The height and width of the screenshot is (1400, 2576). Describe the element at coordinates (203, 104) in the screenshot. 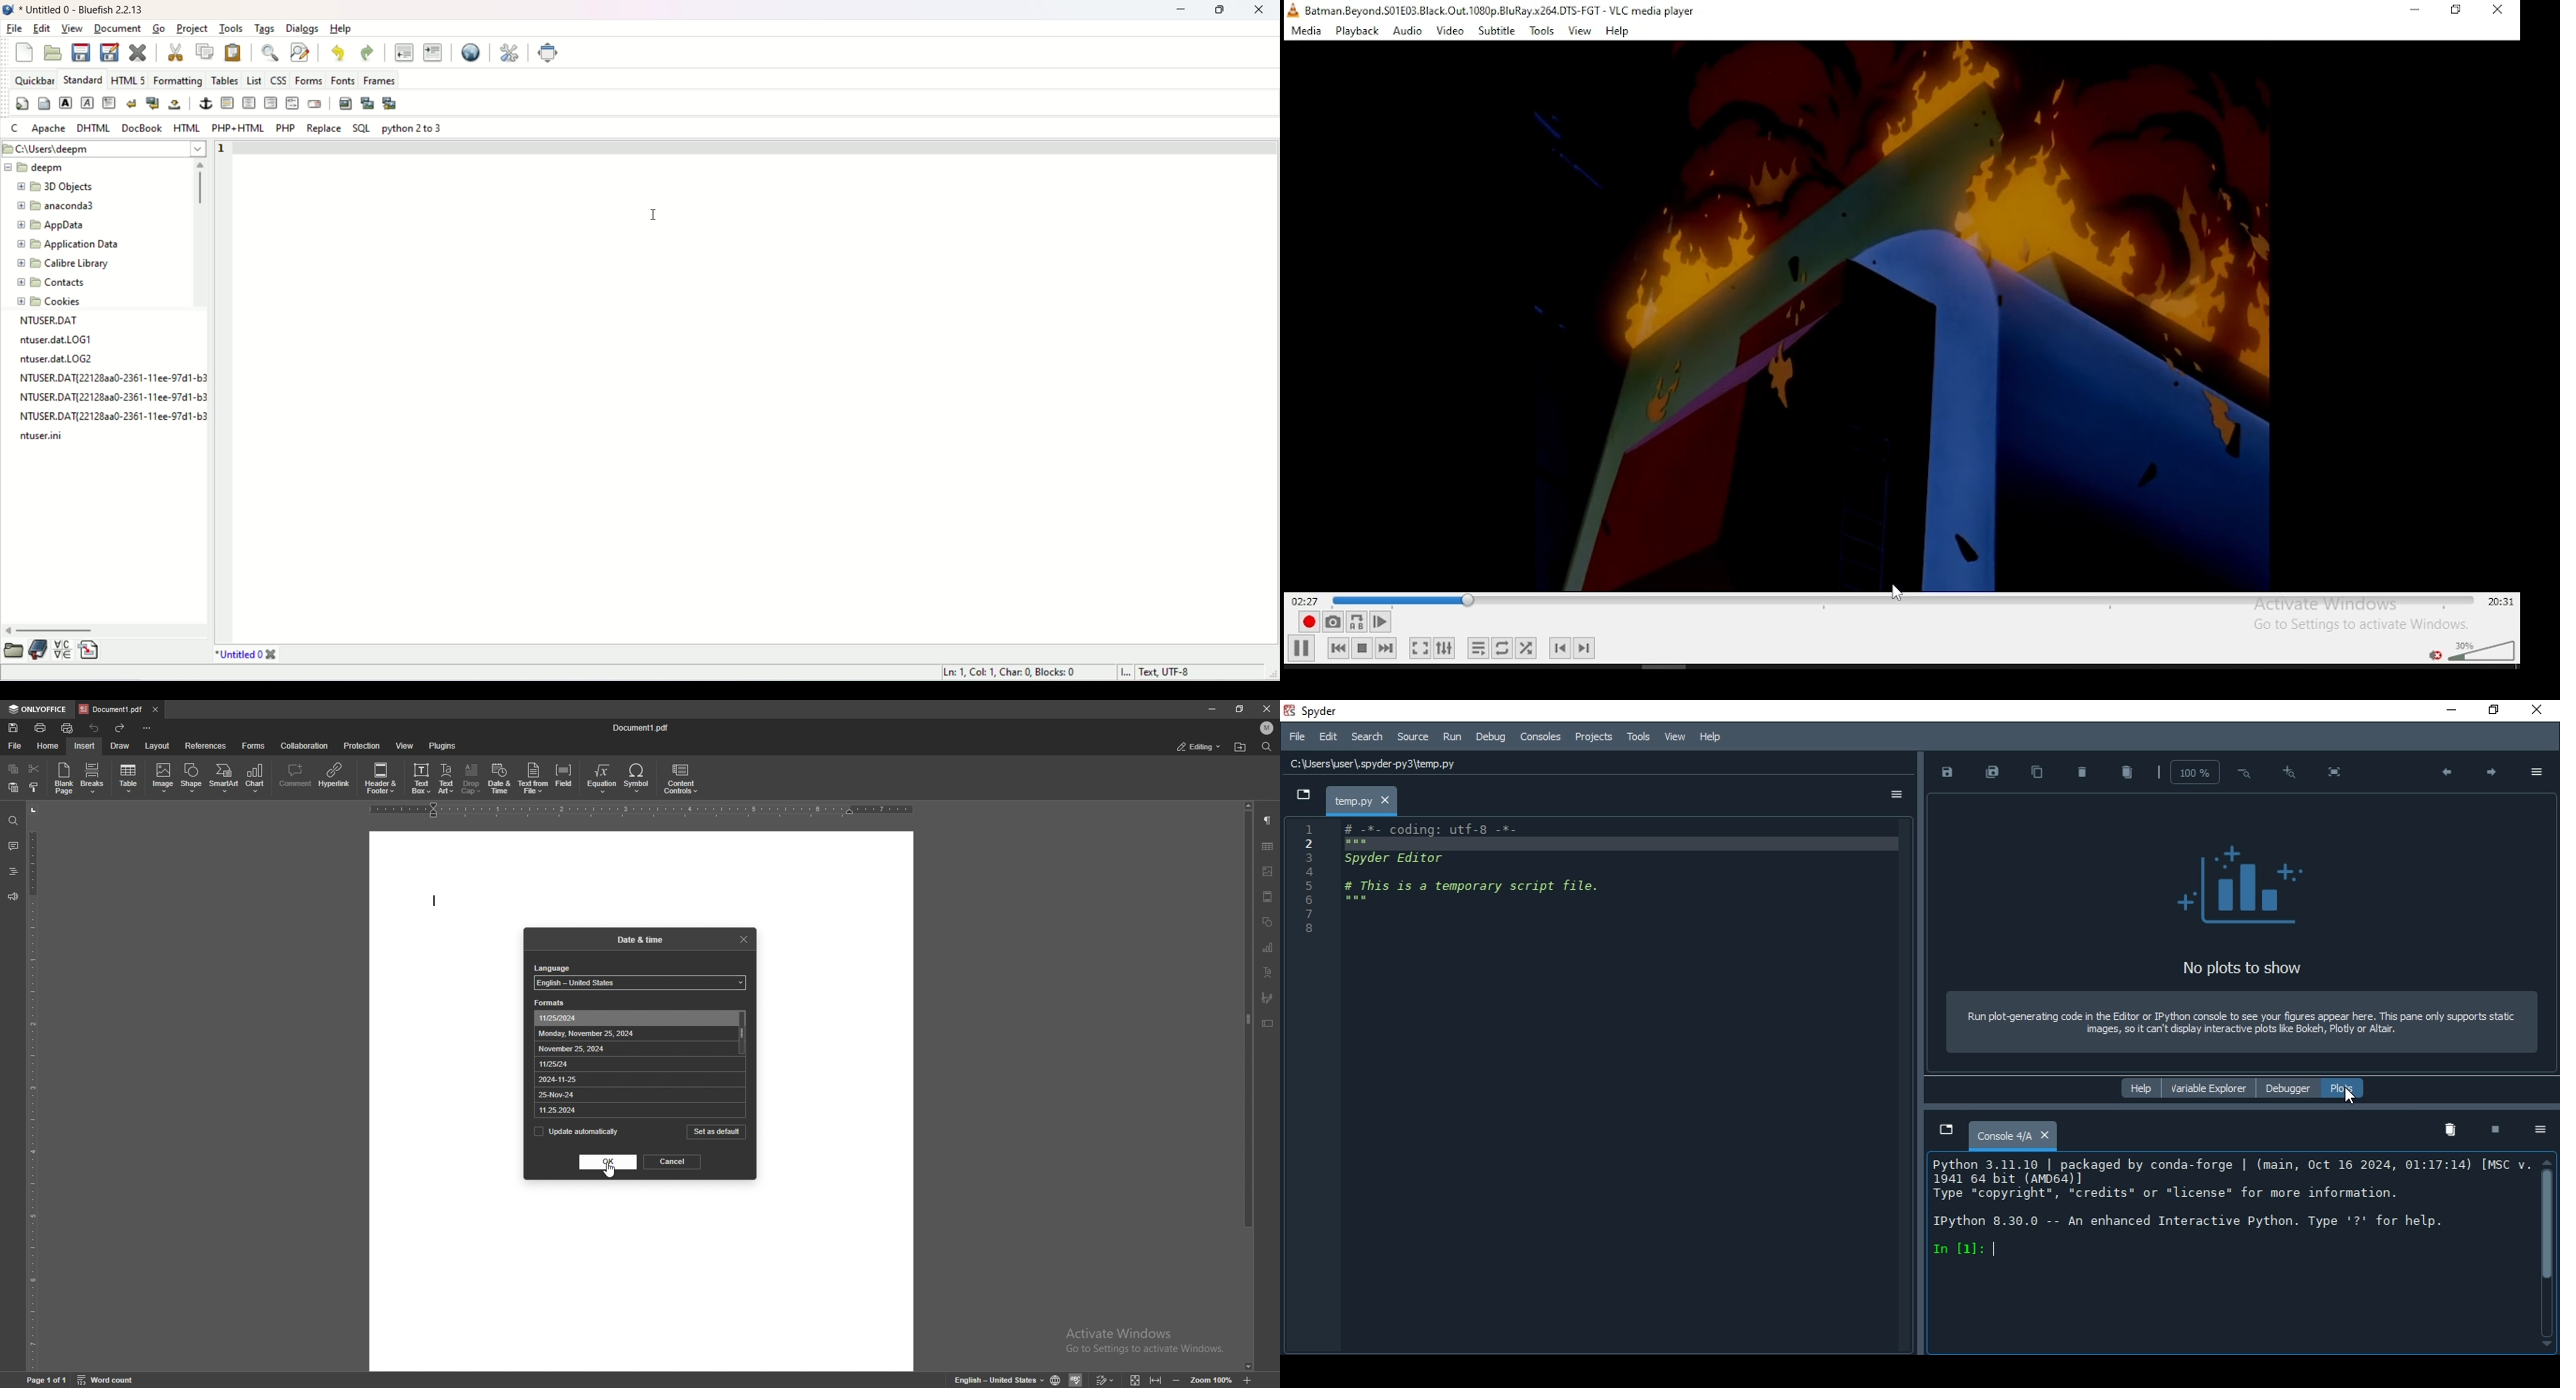

I see `anchor` at that location.